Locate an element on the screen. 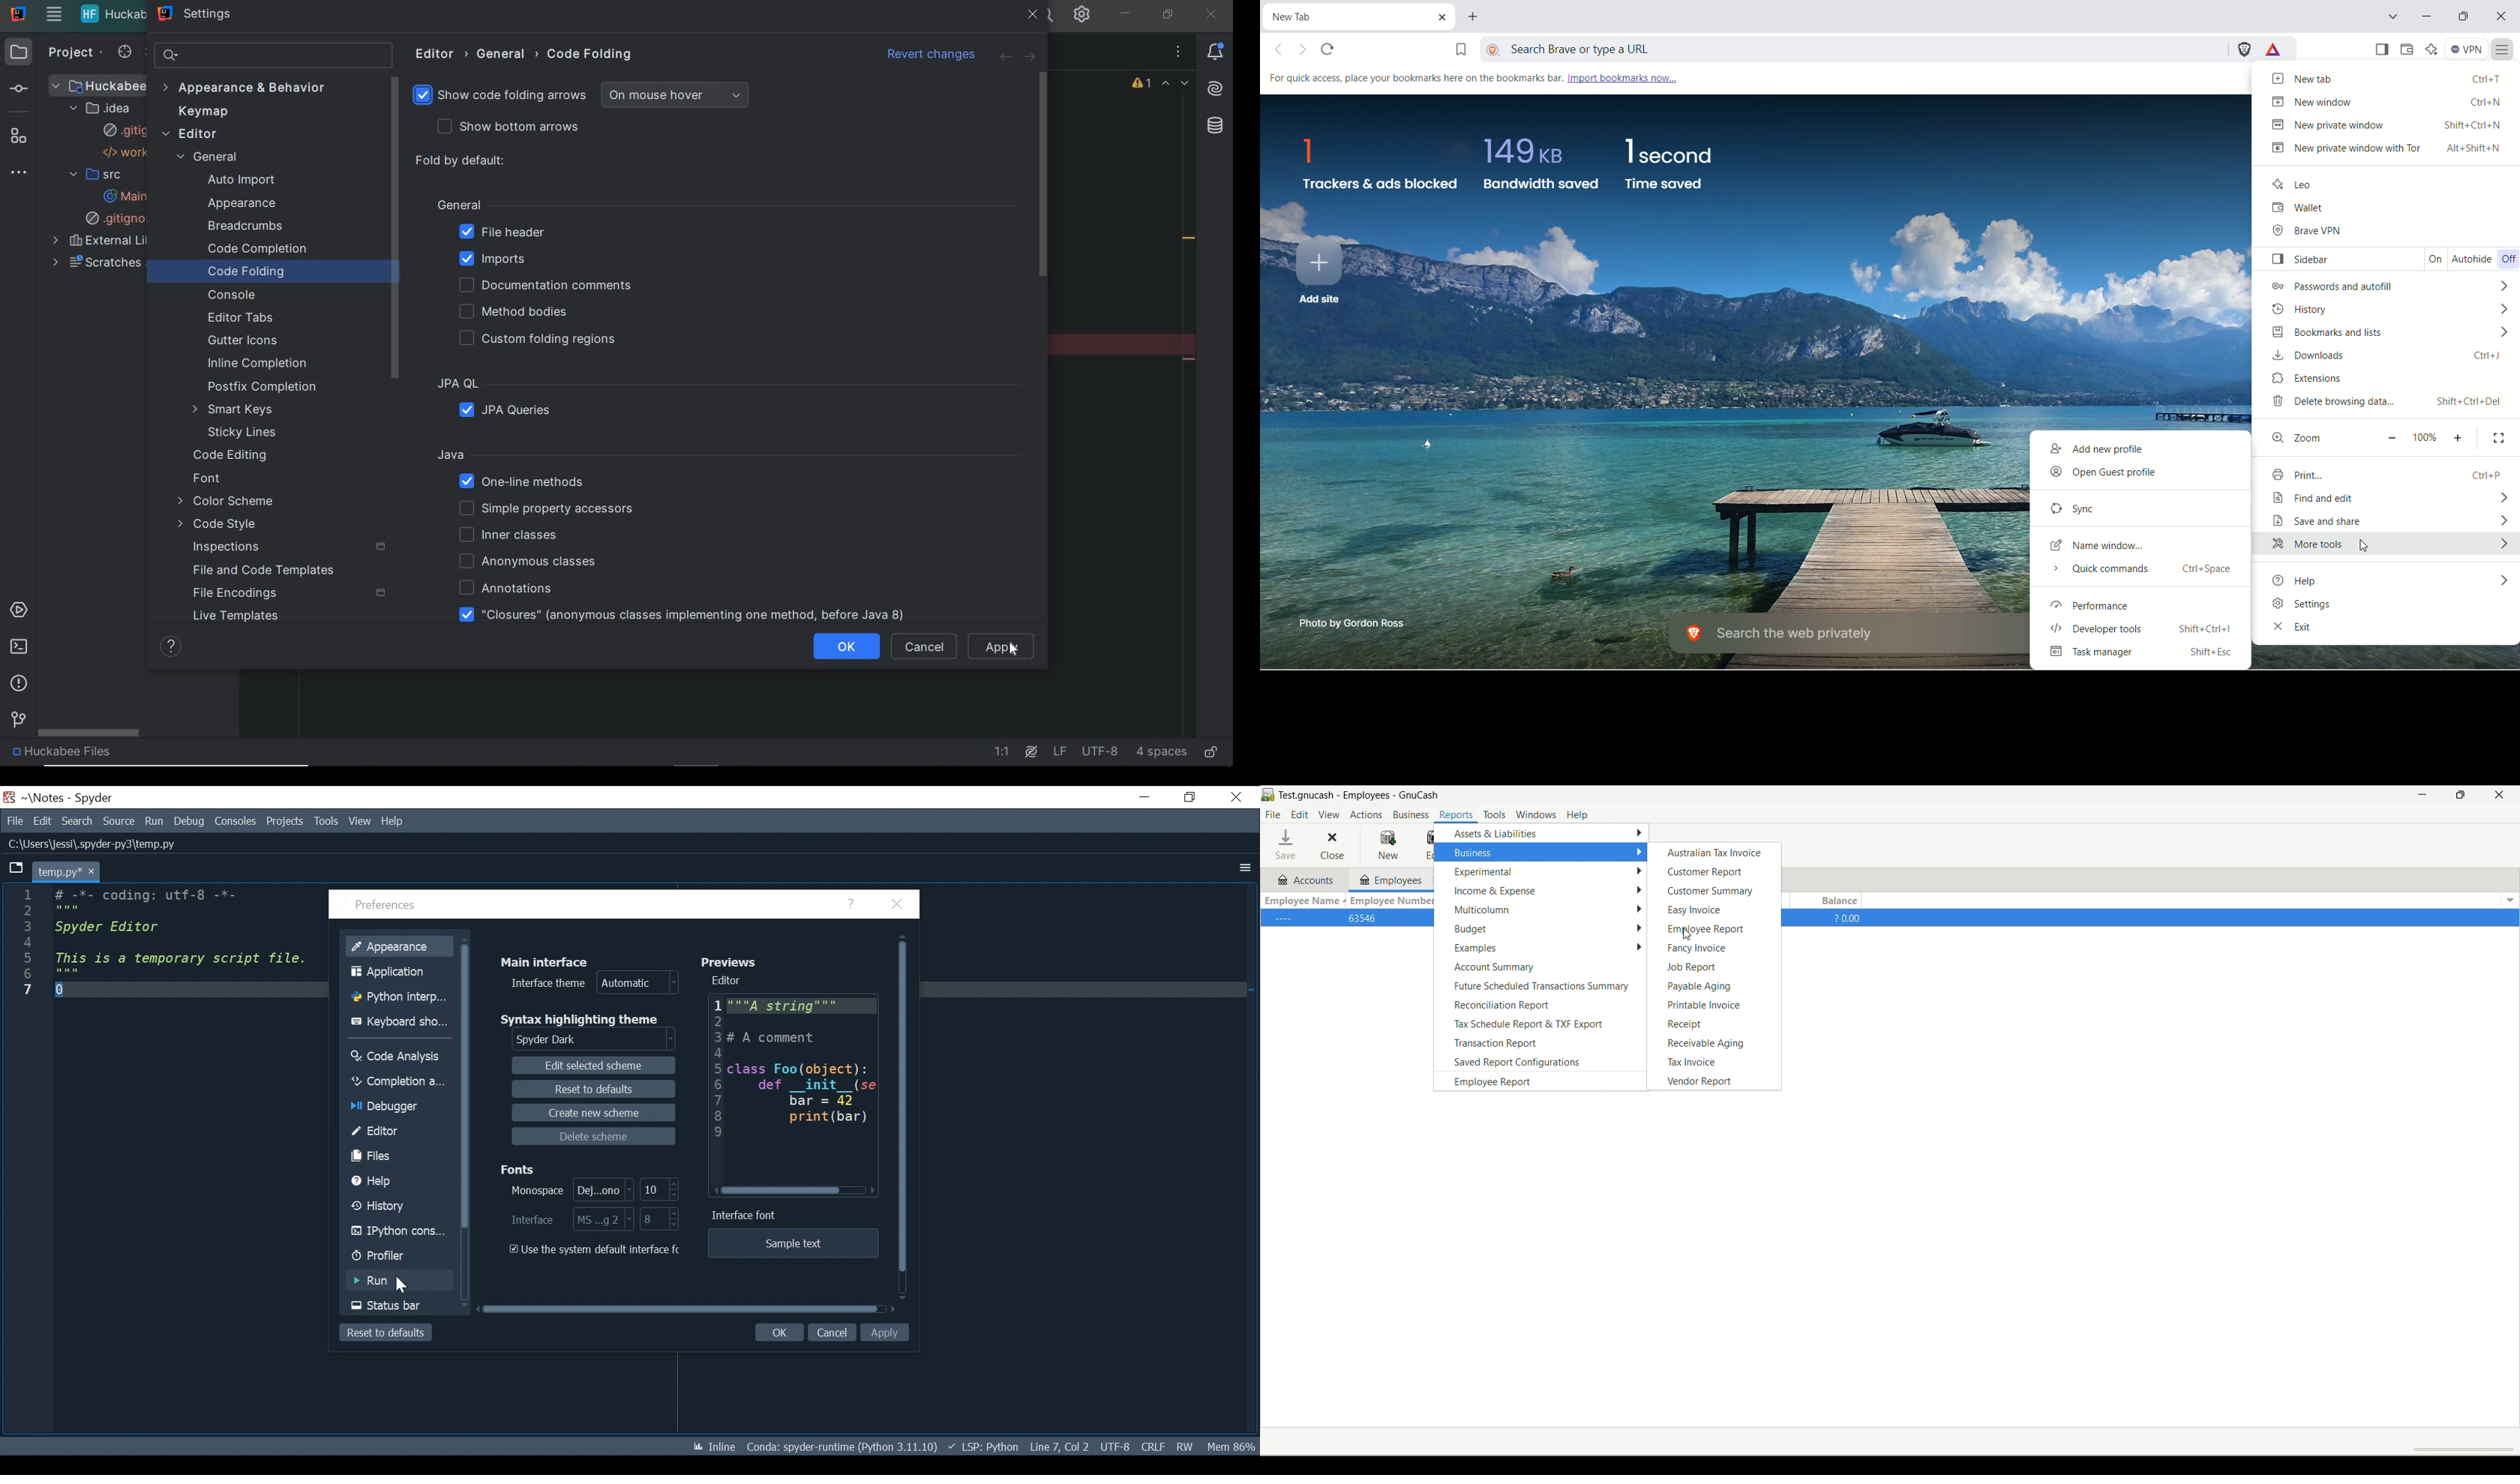 Image resolution: width=2520 pixels, height=1484 pixels. (un)check the system default interface font is located at coordinates (595, 1249).